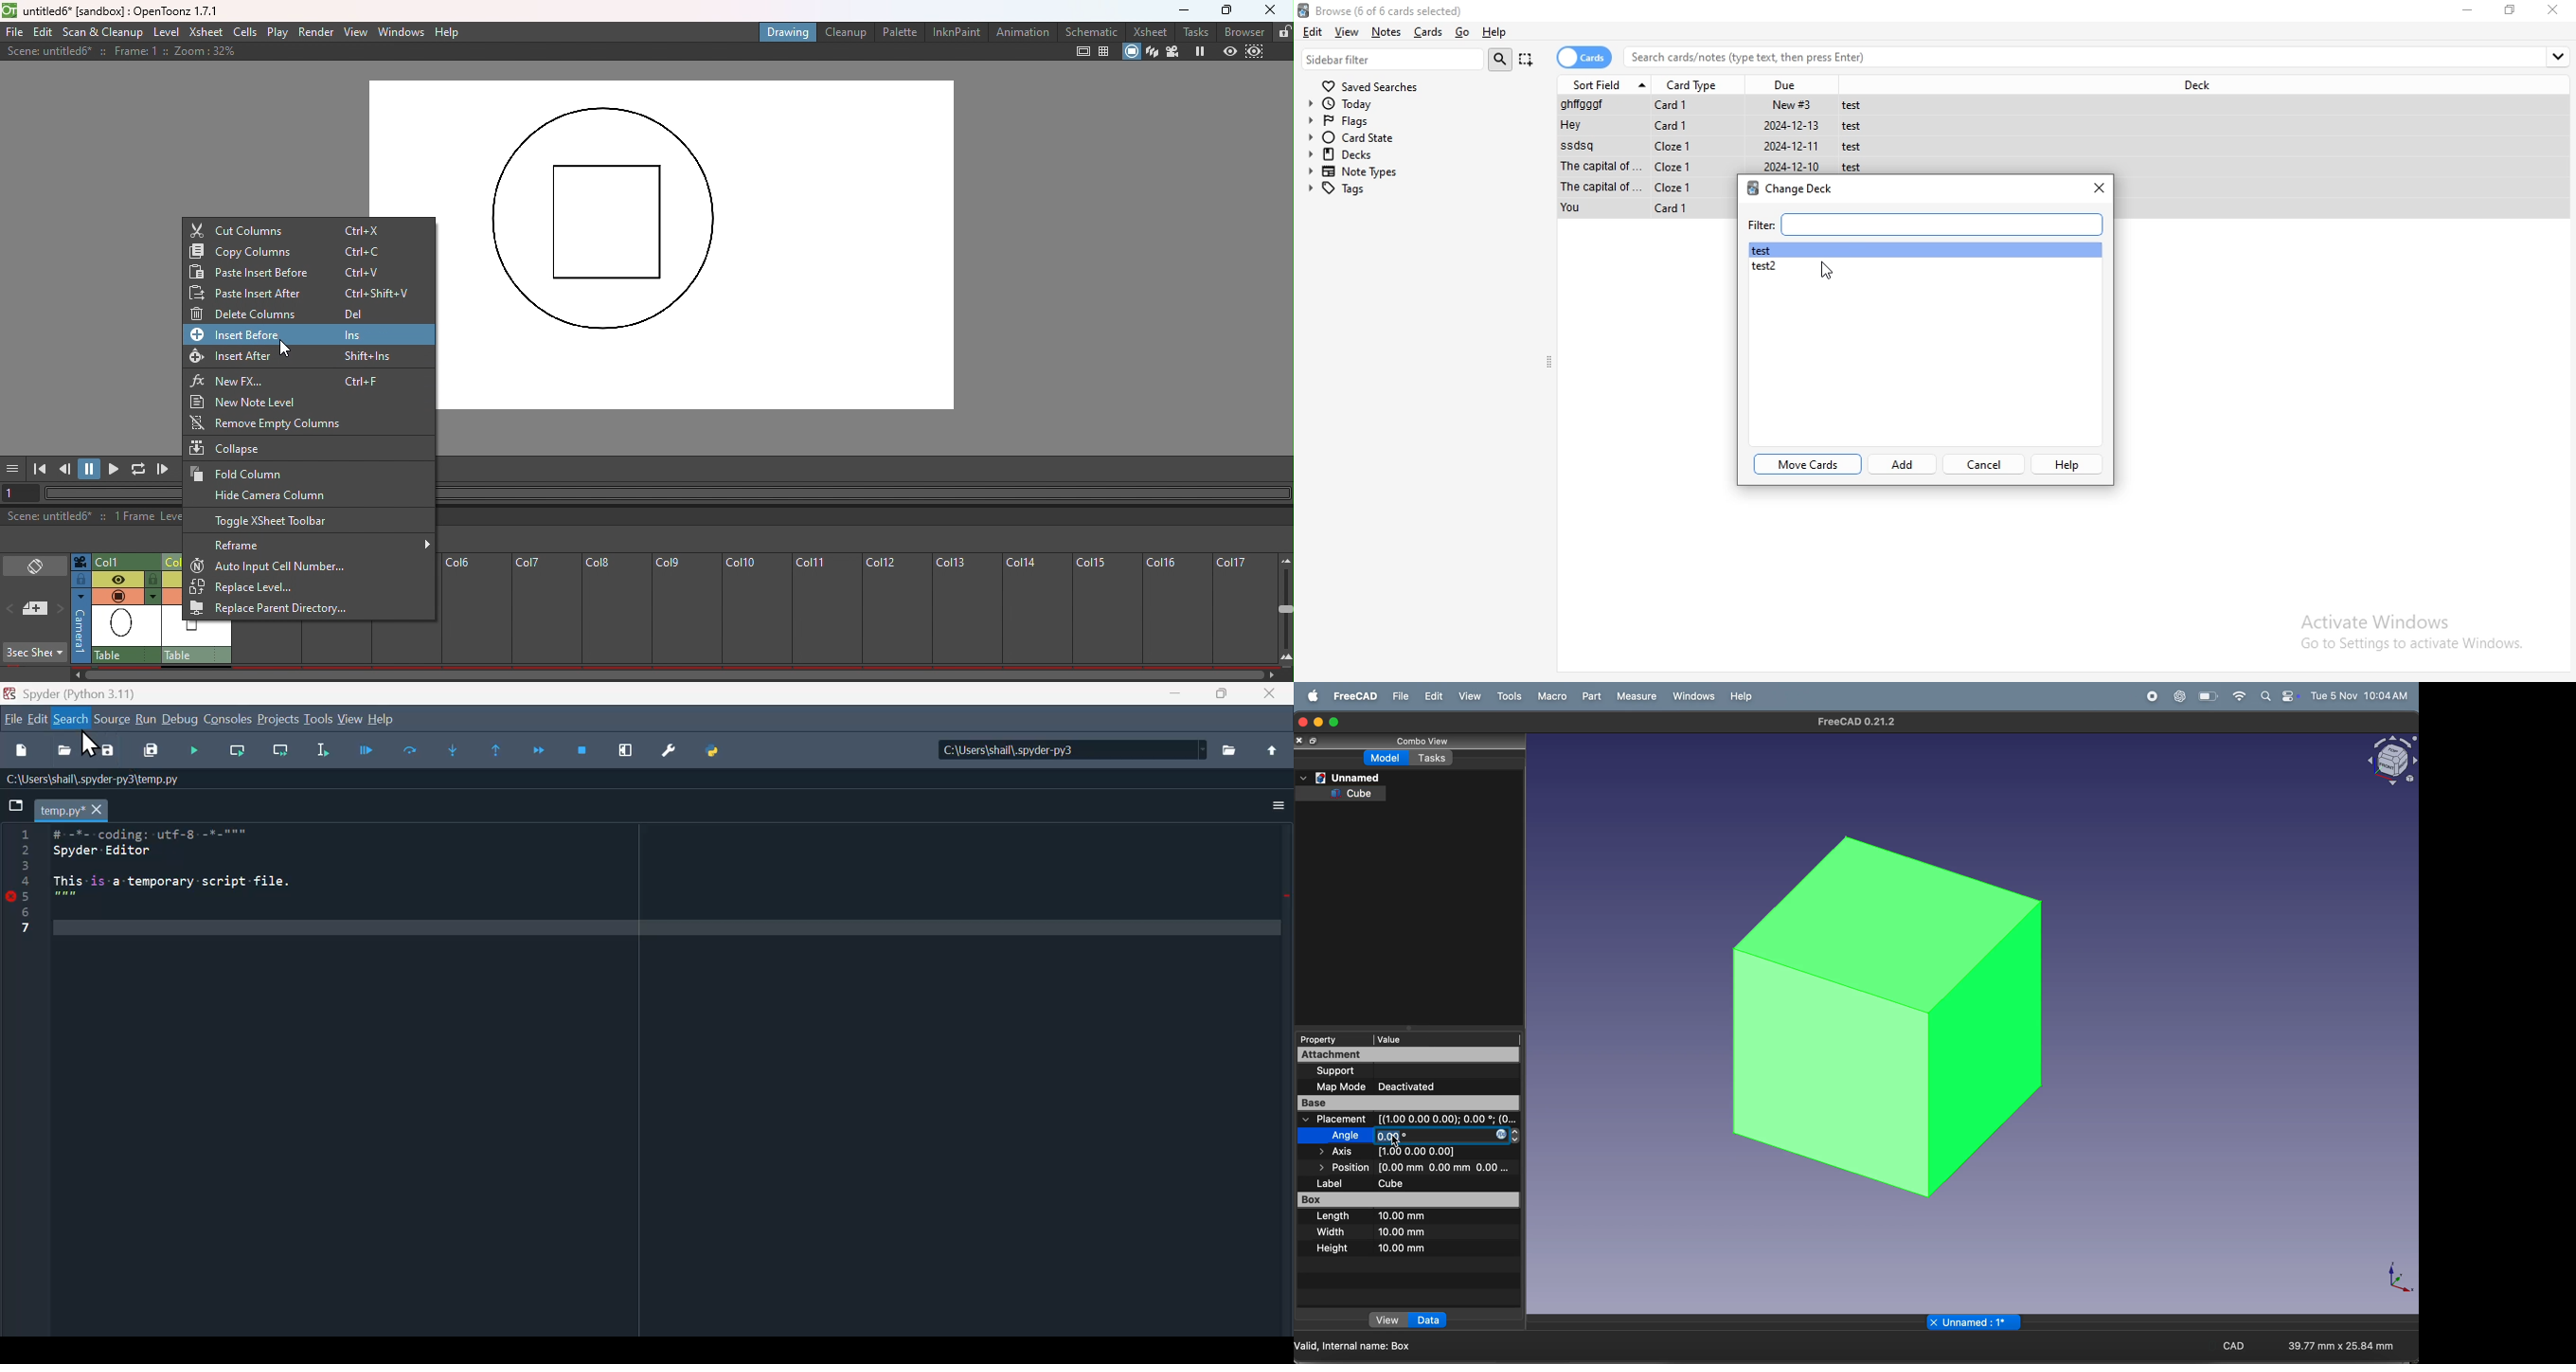 The image size is (2576, 1372). What do you see at coordinates (1331, 1136) in the screenshot?
I see `angle` at bounding box center [1331, 1136].